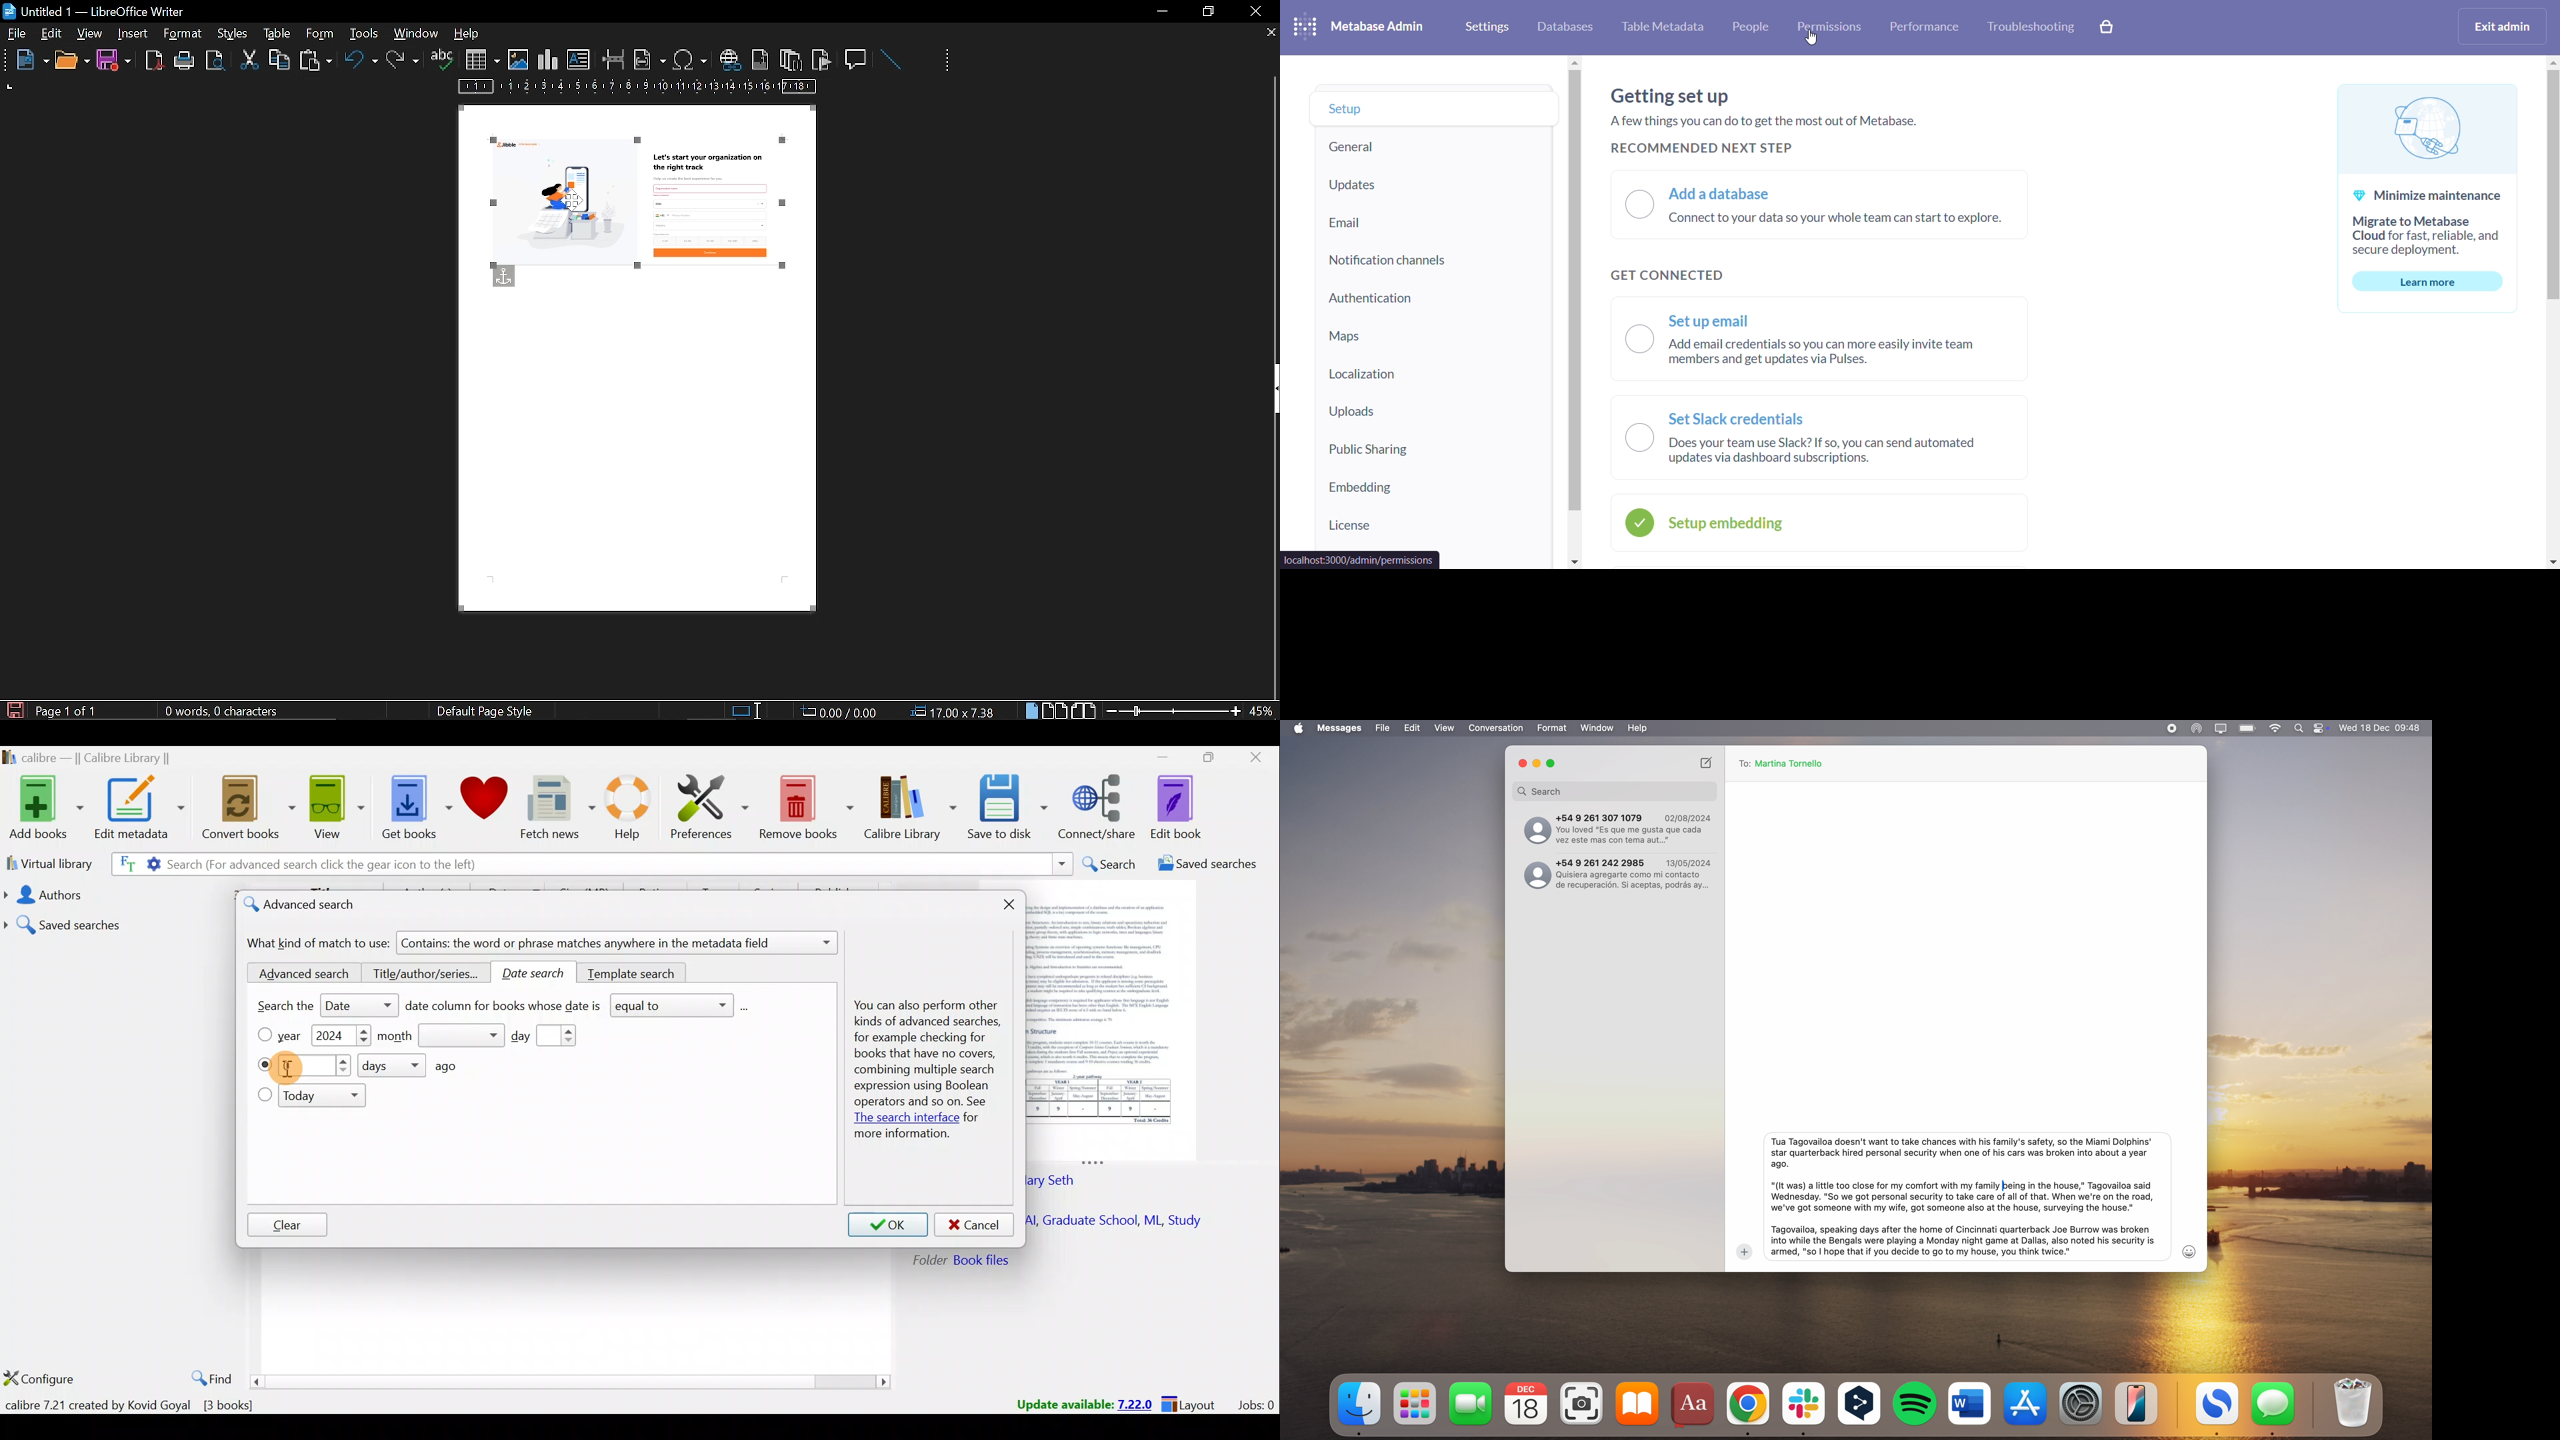  What do you see at coordinates (2190, 1251) in the screenshot?
I see `emojis` at bounding box center [2190, 1251].